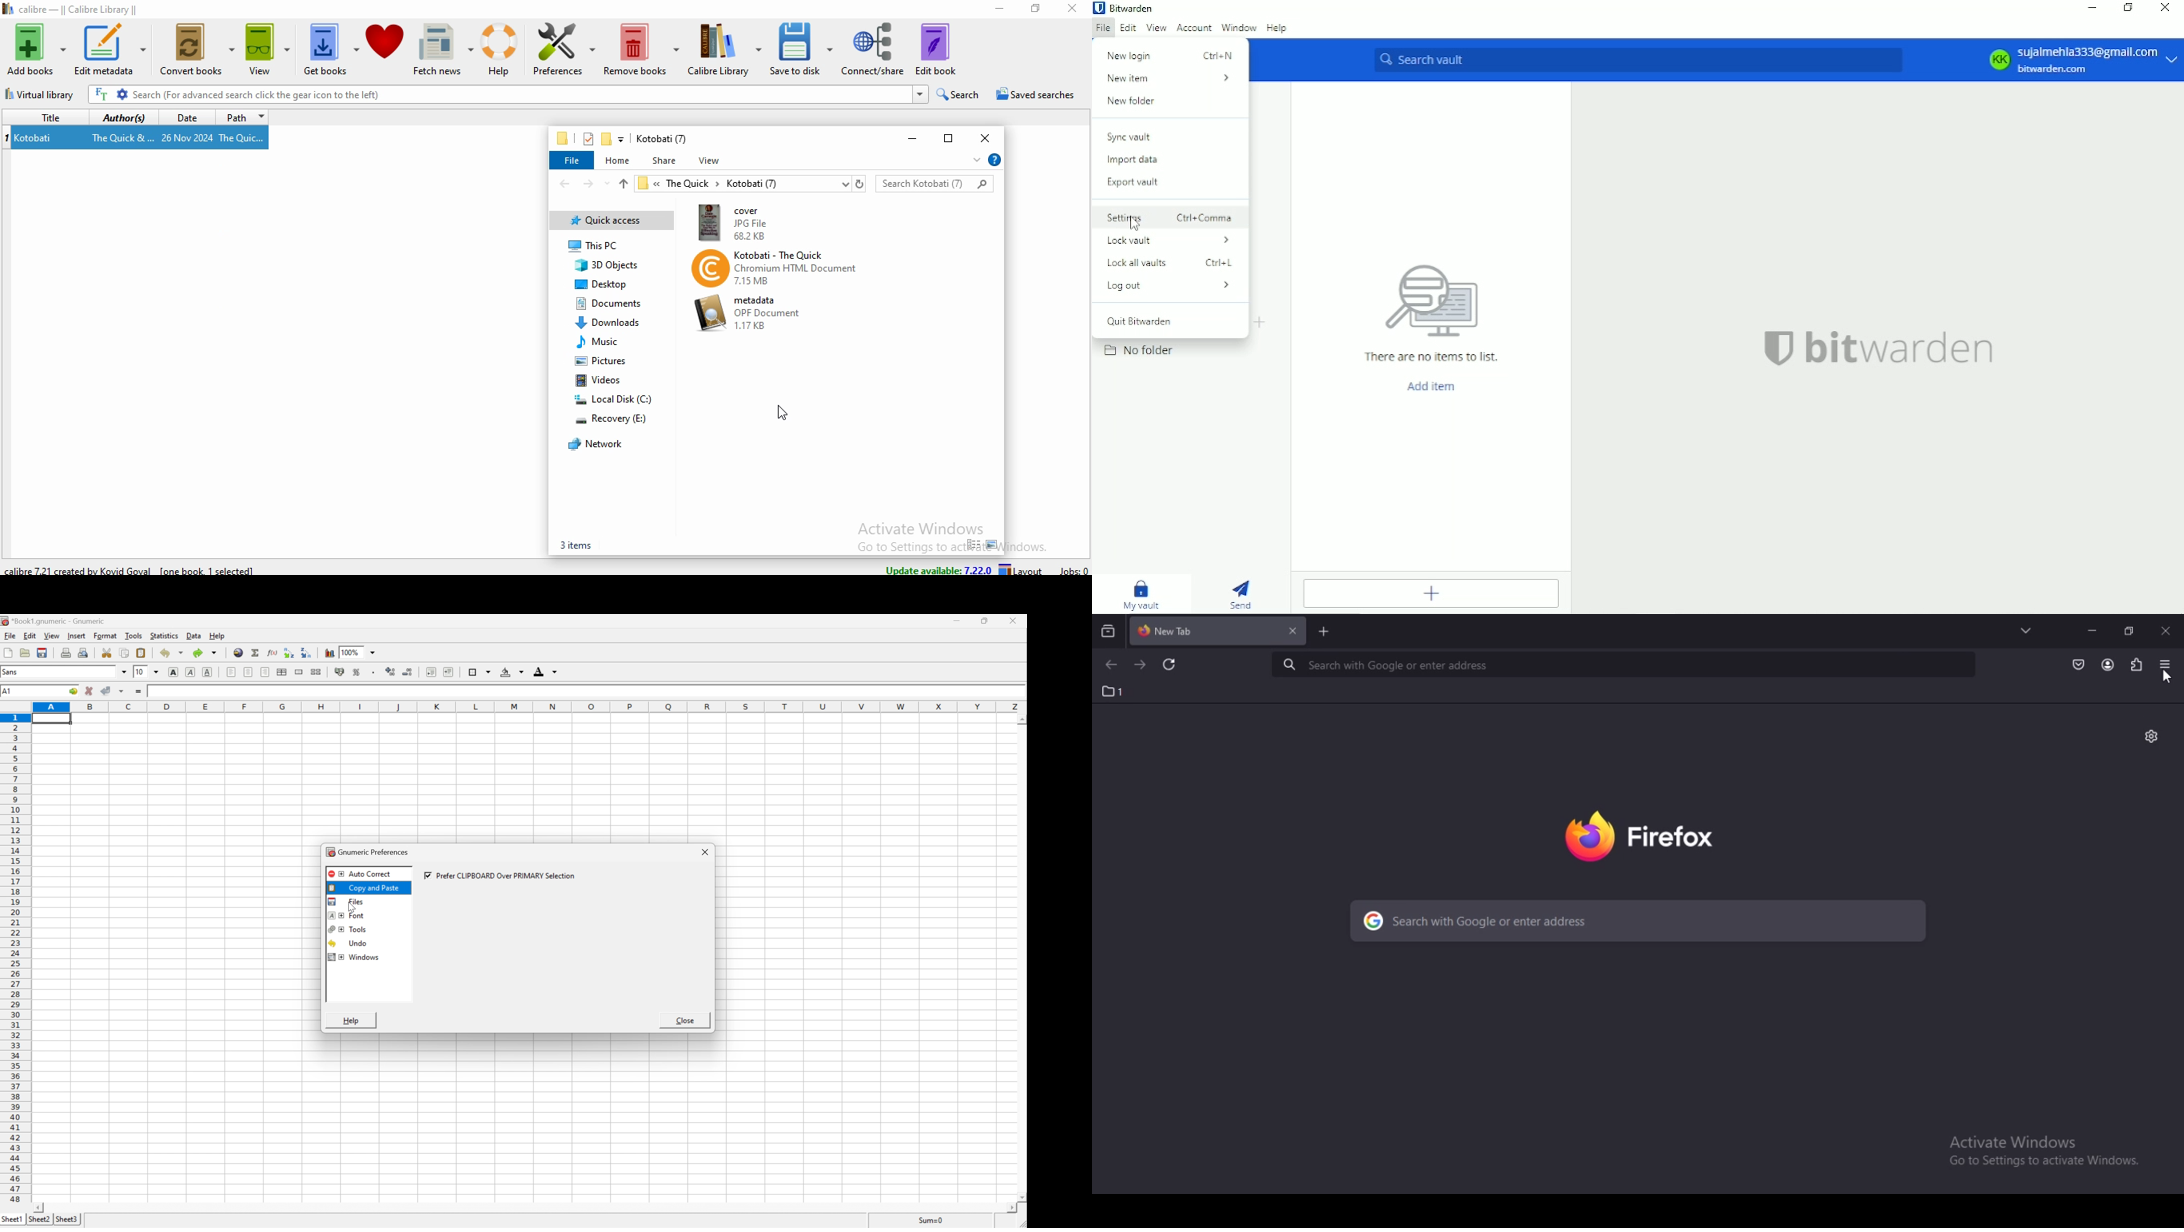 This screenshot has width=2184, height=1232. I want to click on layout, so click(1024, 569).